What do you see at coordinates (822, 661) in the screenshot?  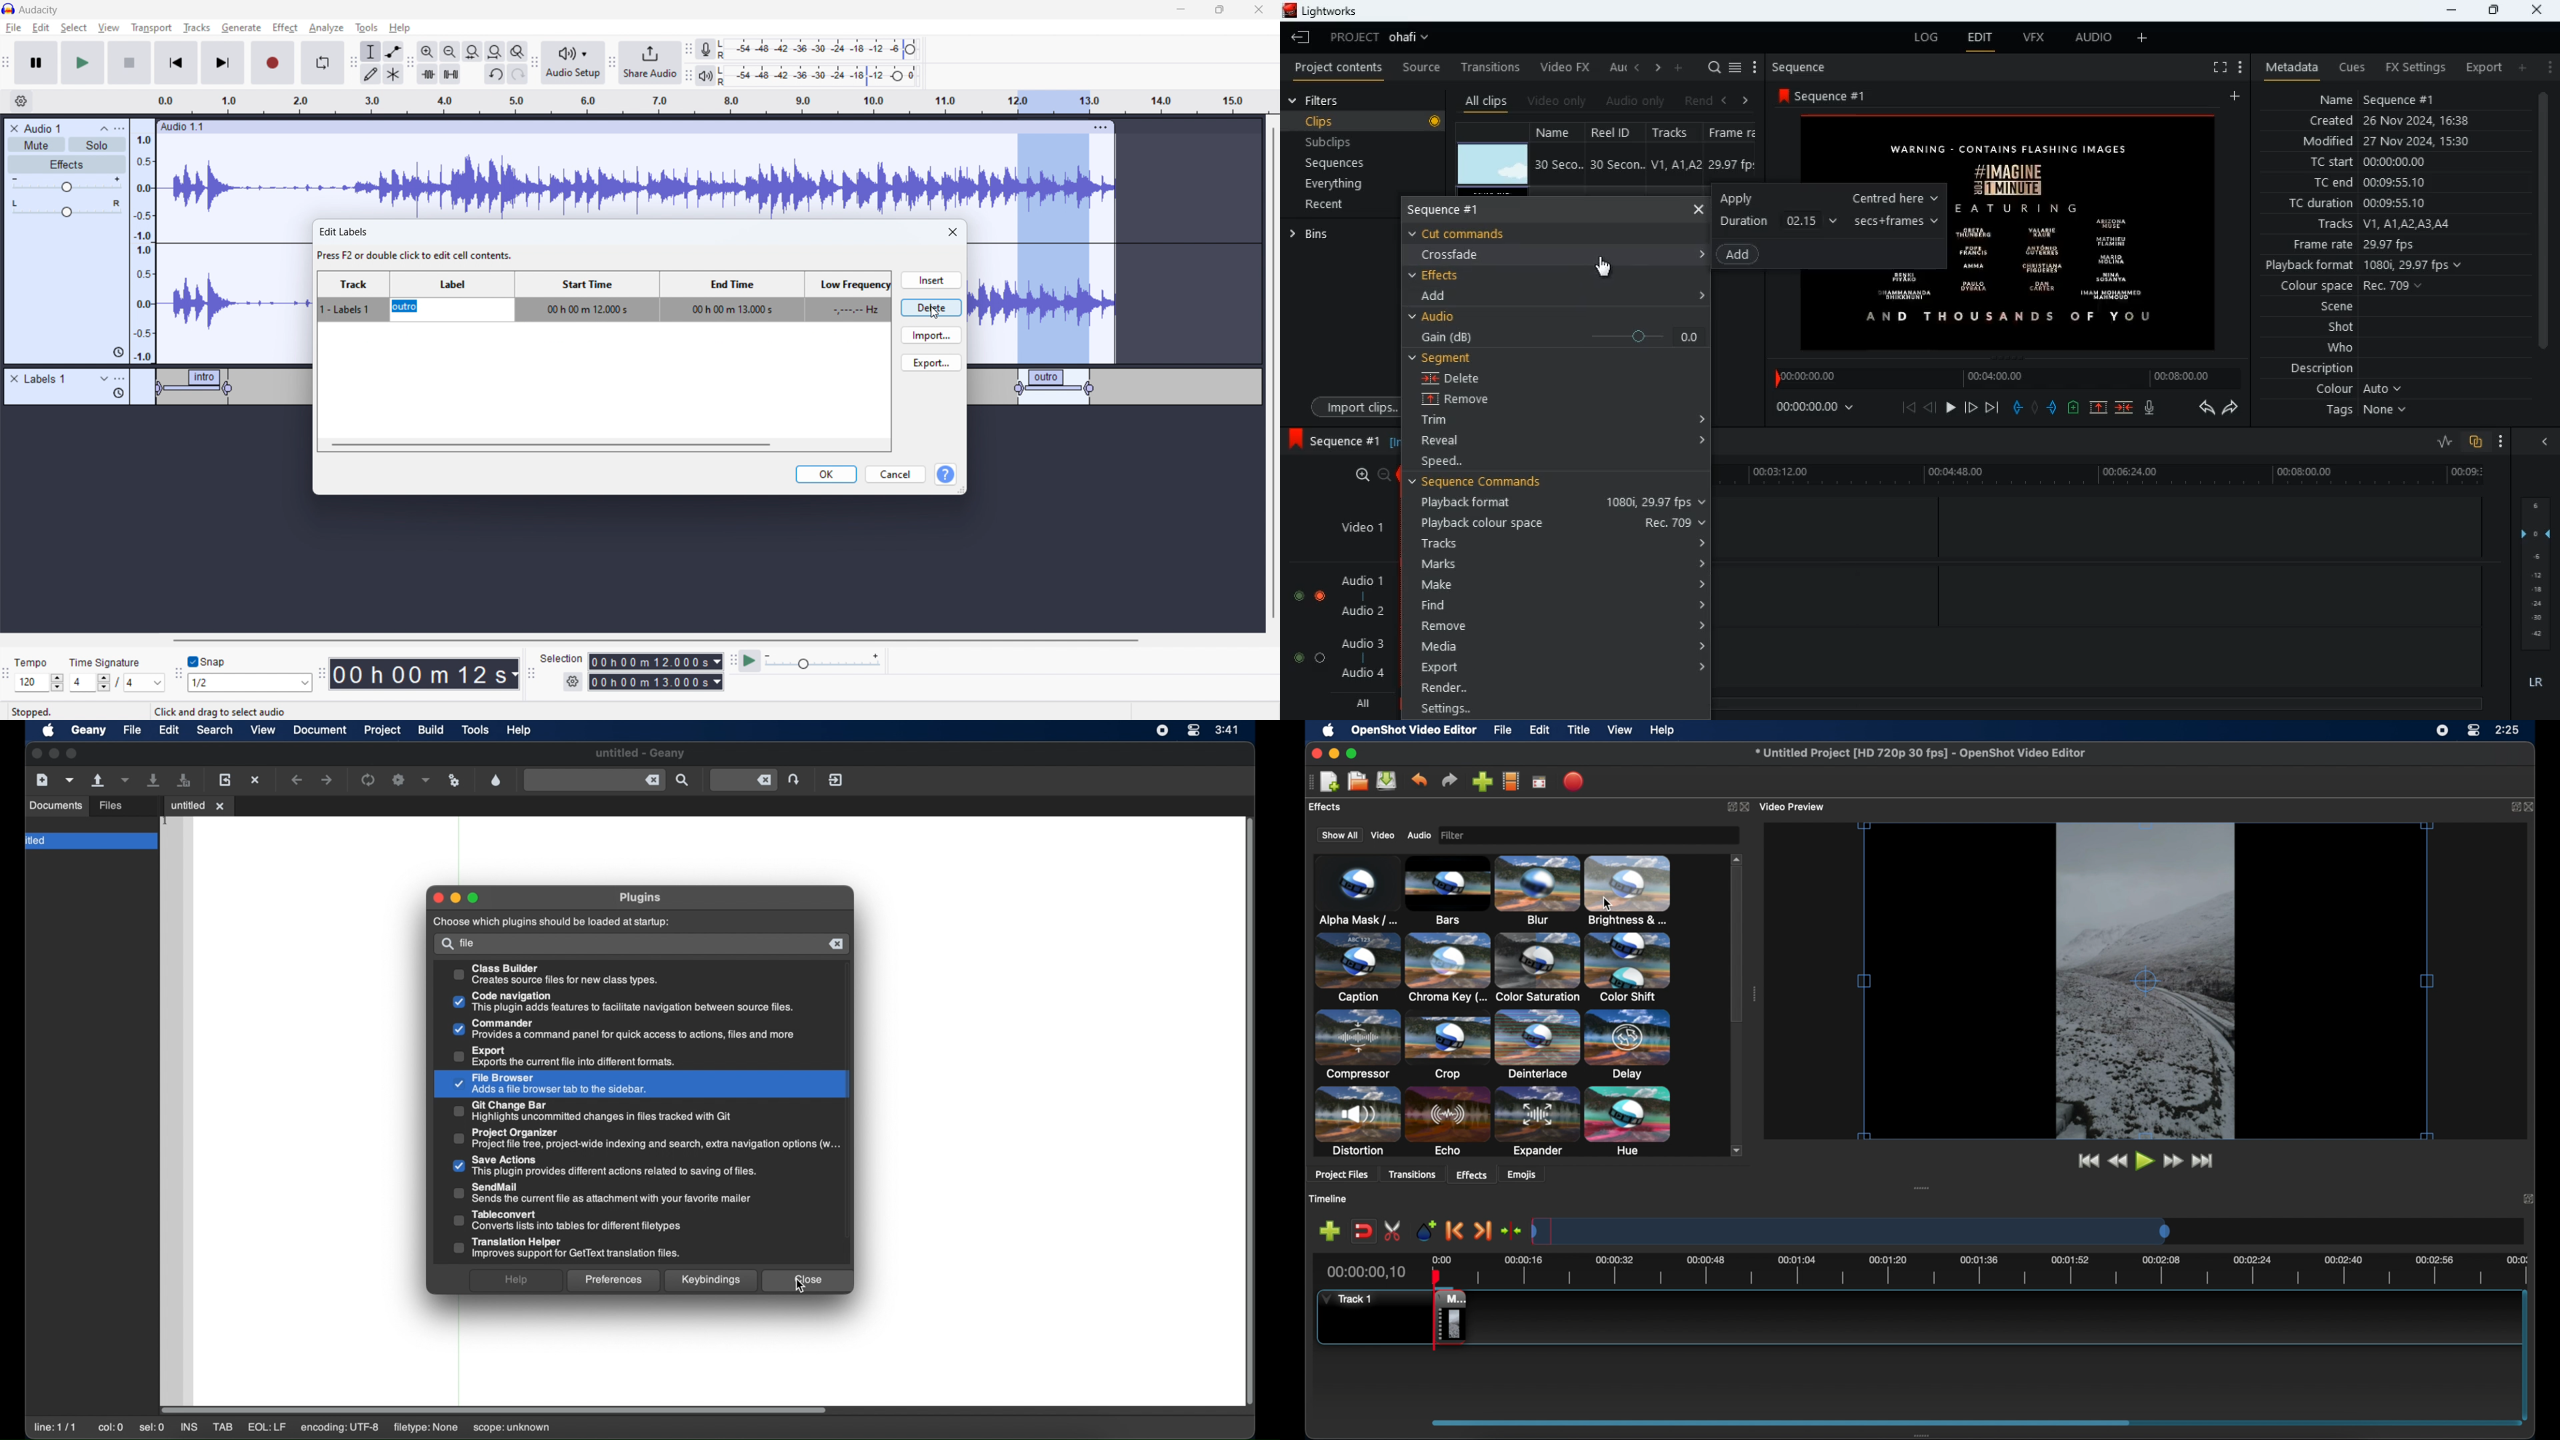 I see `playback speed` at bounding box center [822, 661].